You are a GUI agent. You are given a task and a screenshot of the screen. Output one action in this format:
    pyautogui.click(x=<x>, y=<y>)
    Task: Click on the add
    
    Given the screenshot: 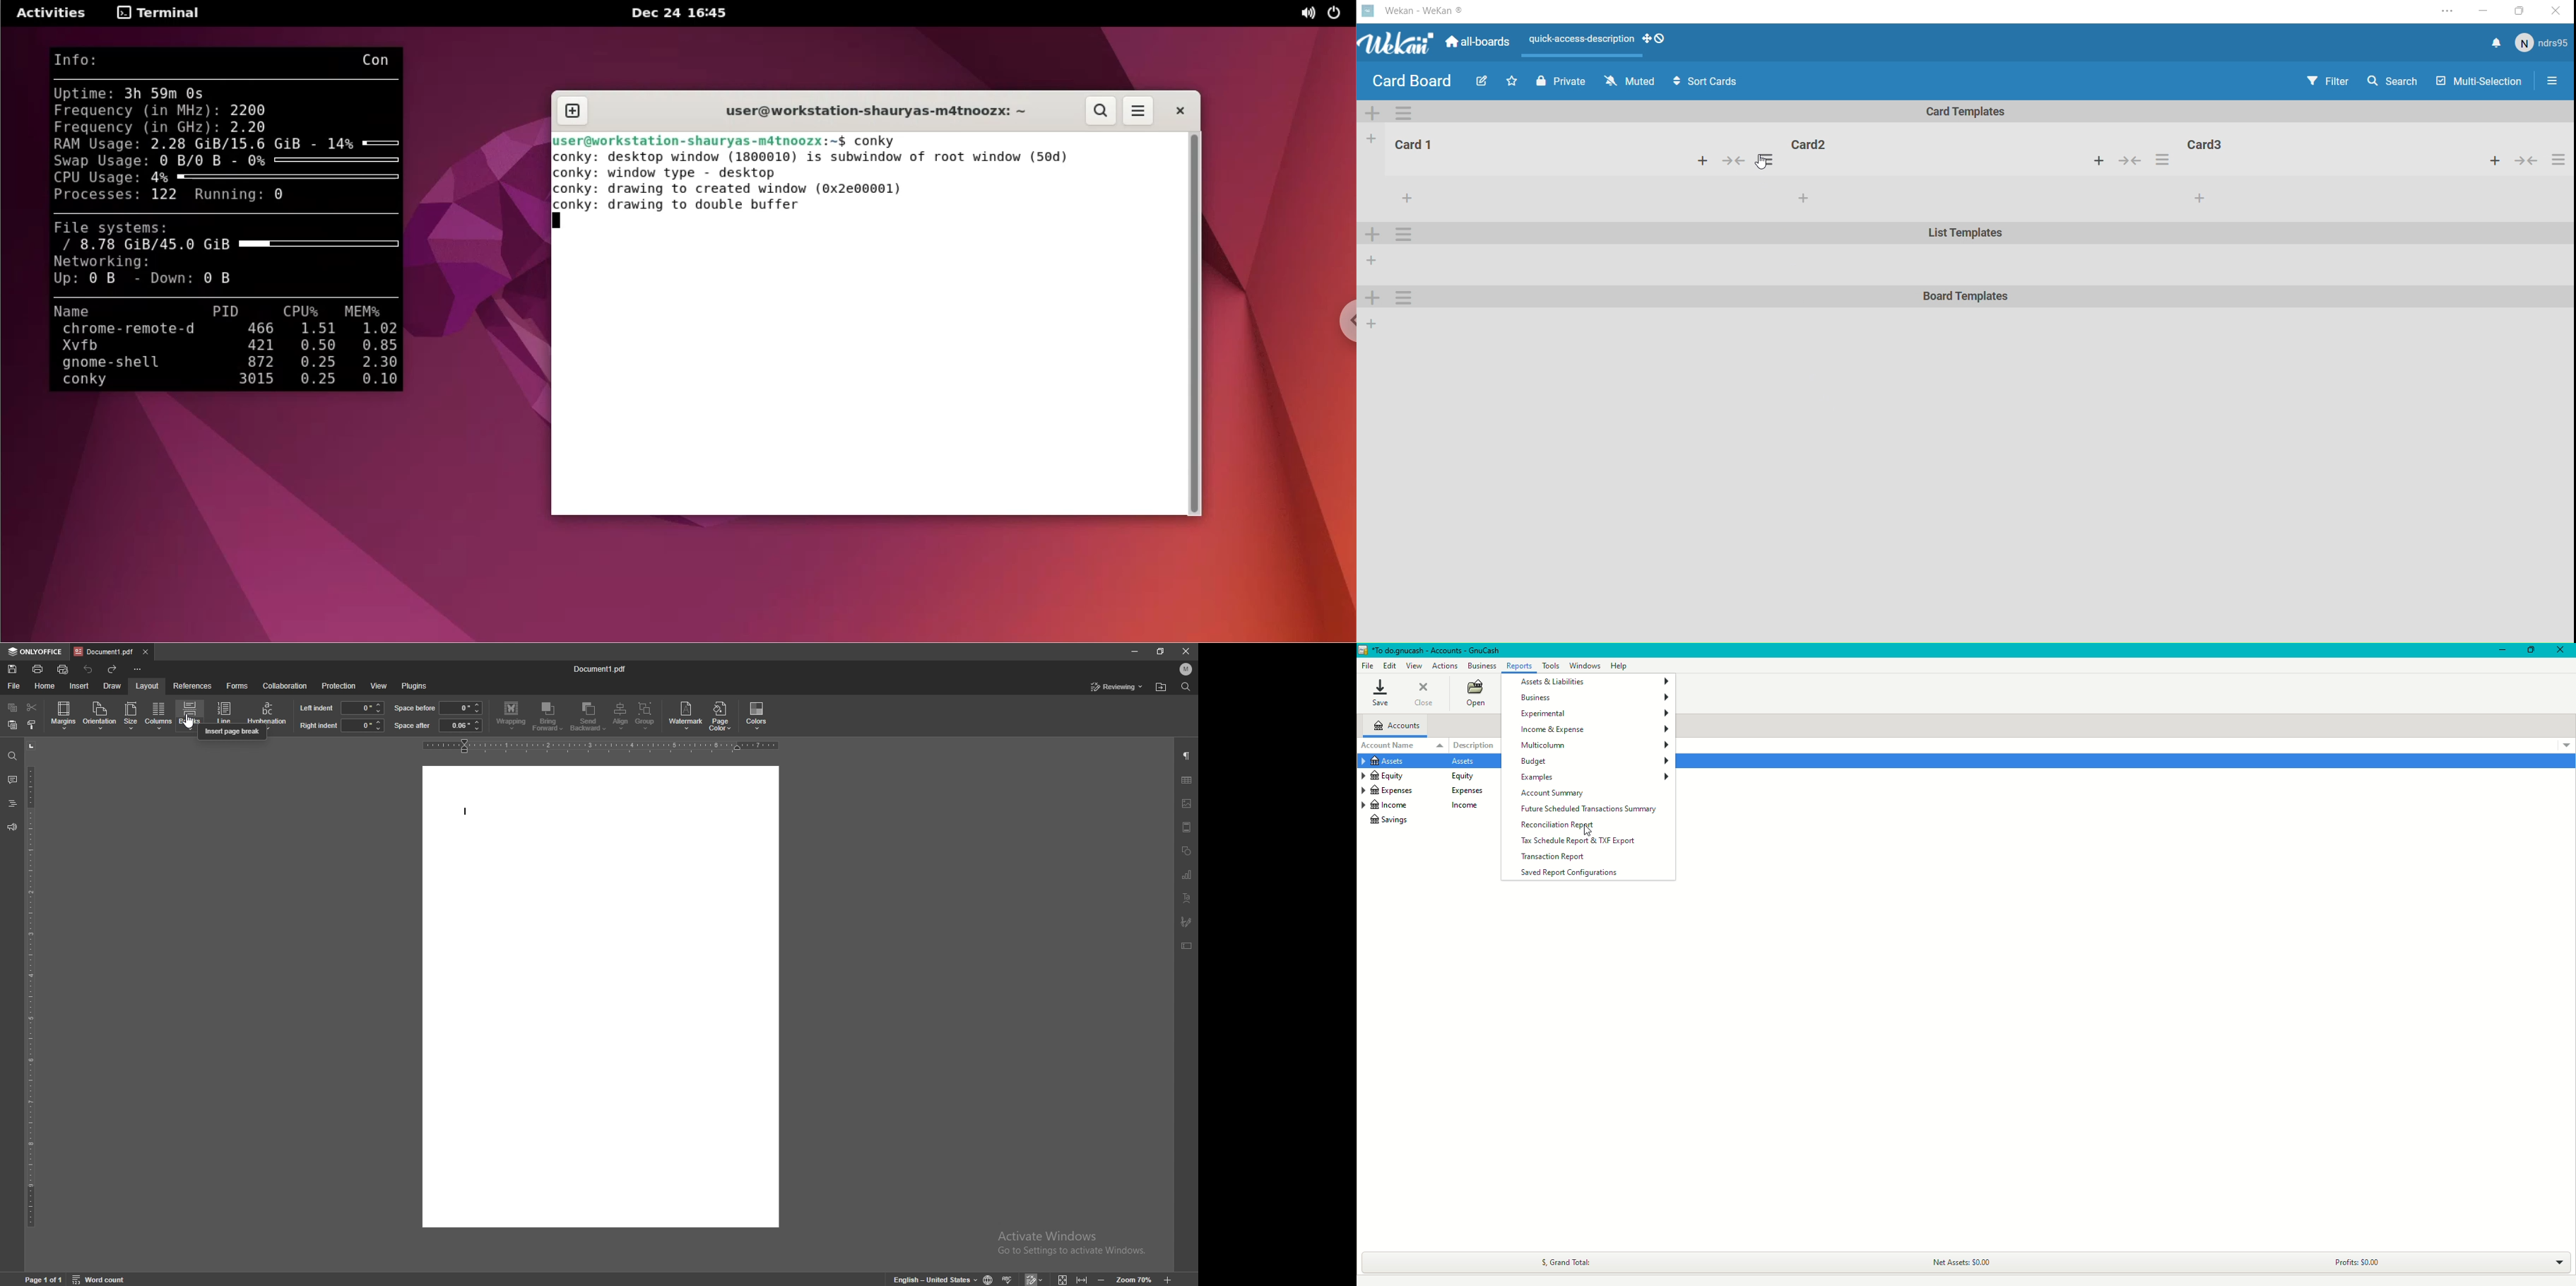 What is the action you would take?
    pyautogui.click(x=1372, y=233)
    